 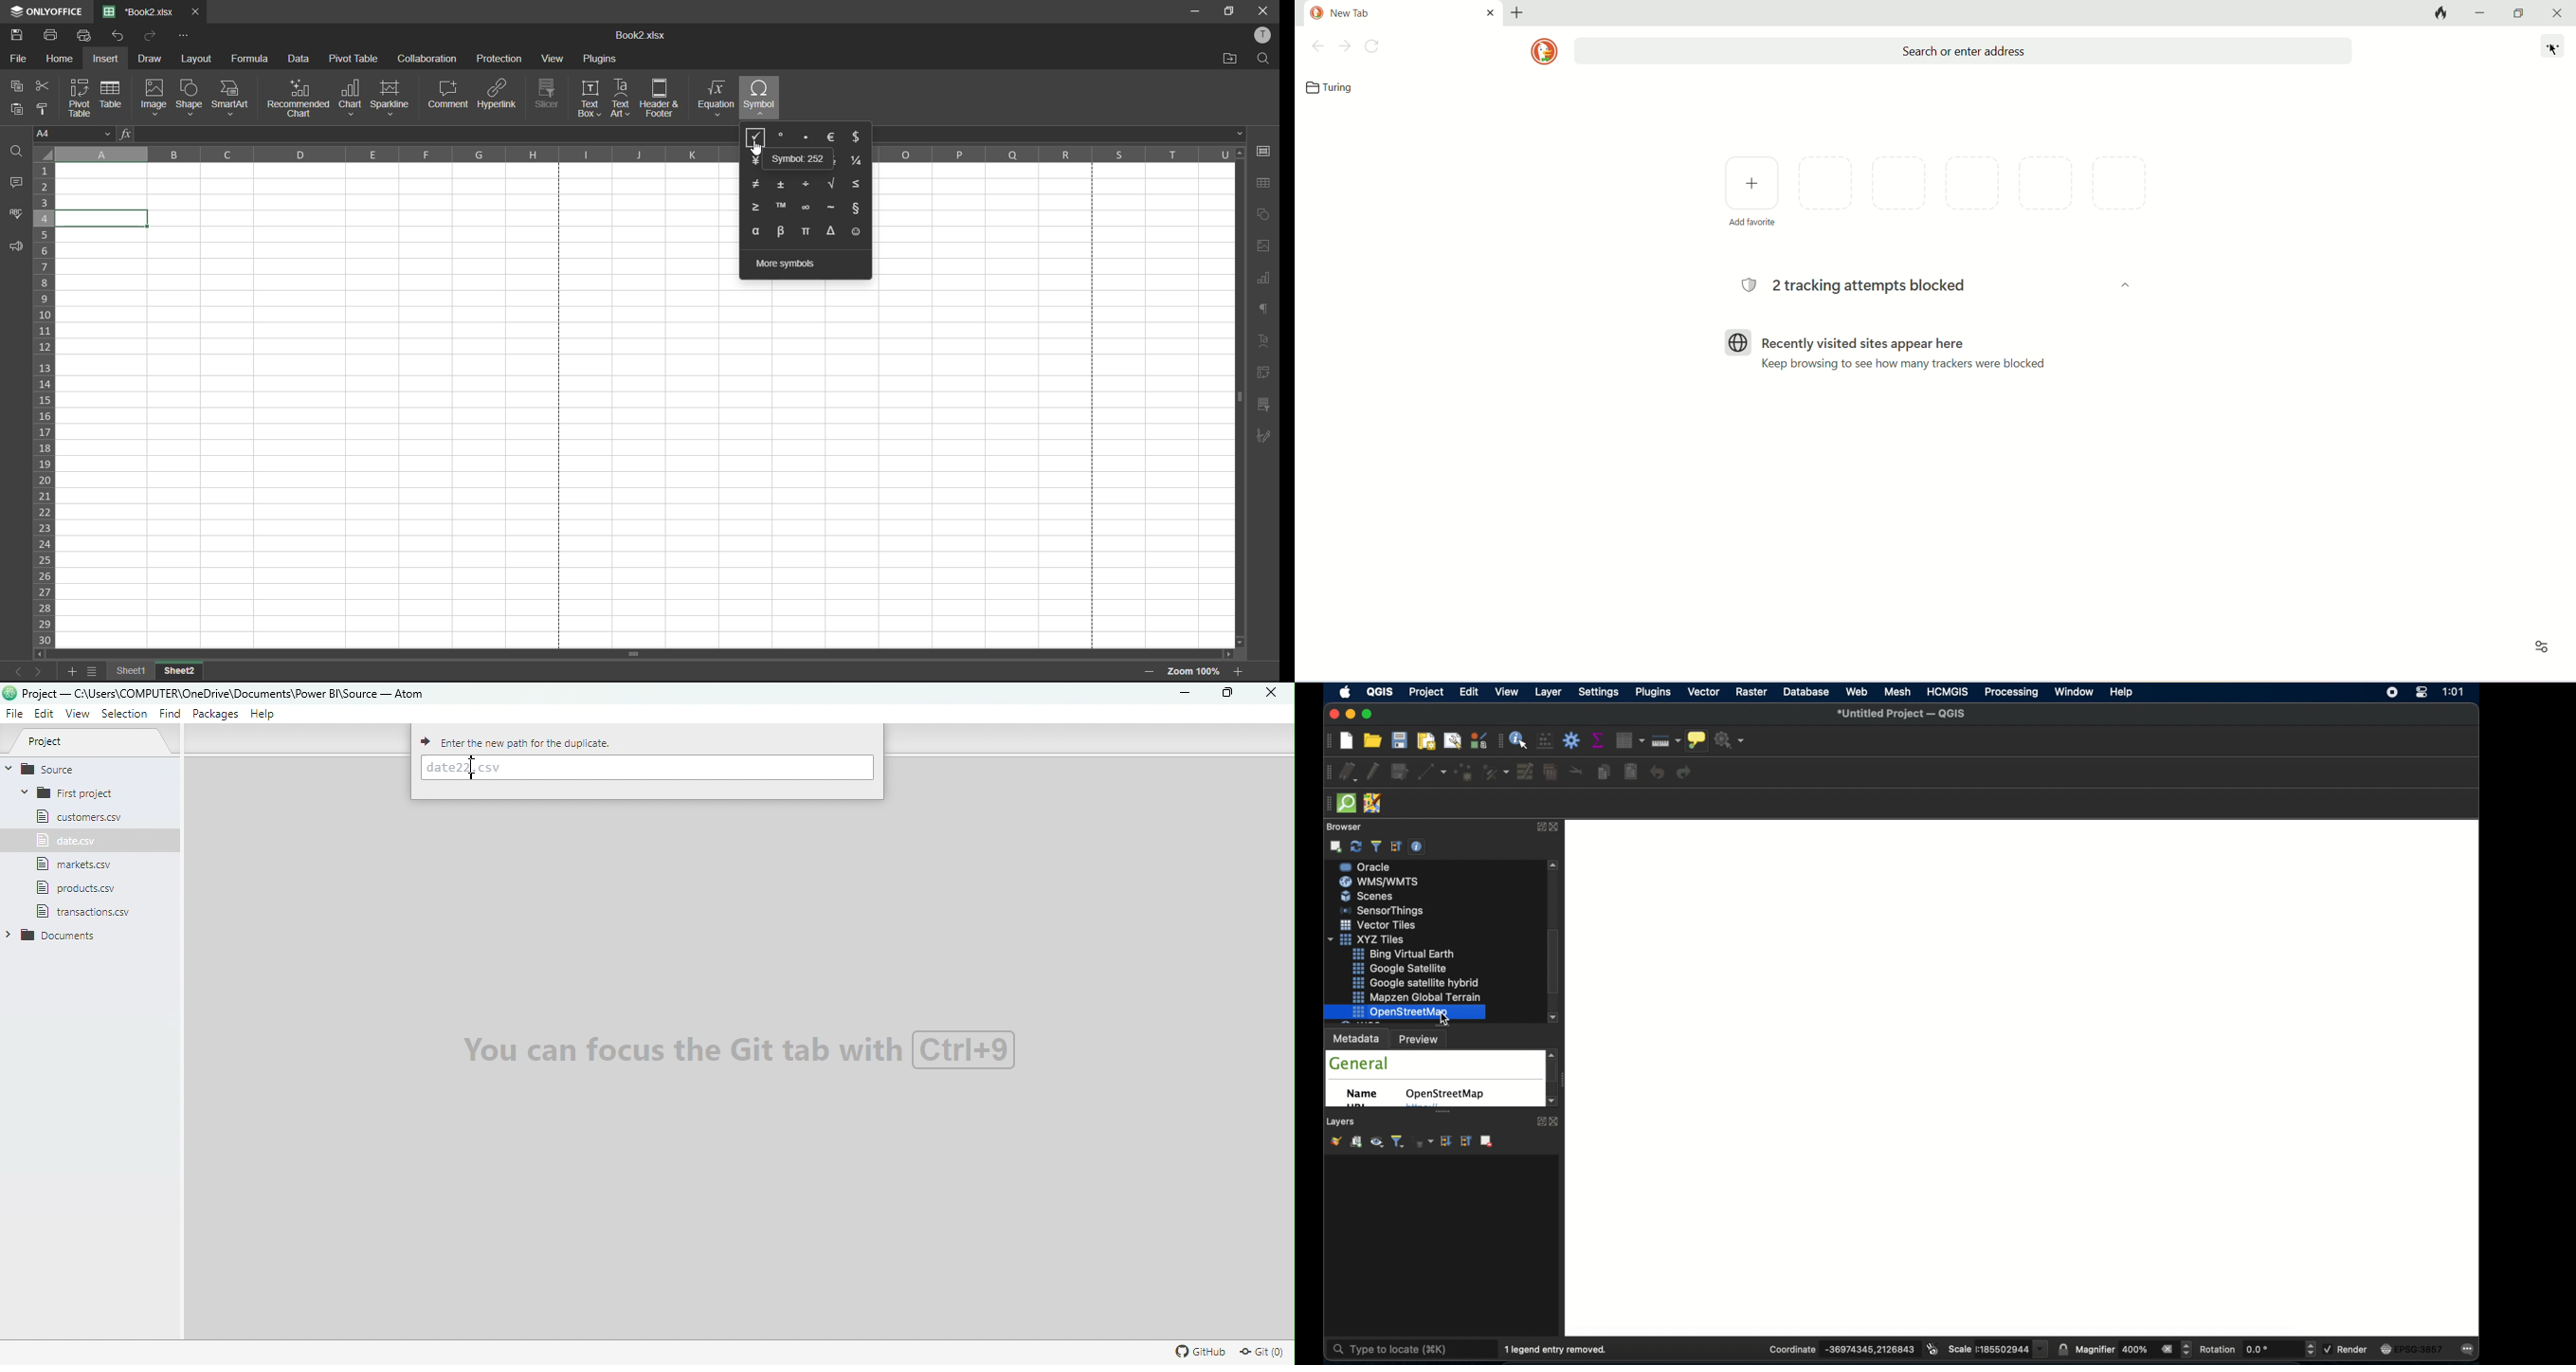 I want to click on scroll left, so click(x=39, y=655).